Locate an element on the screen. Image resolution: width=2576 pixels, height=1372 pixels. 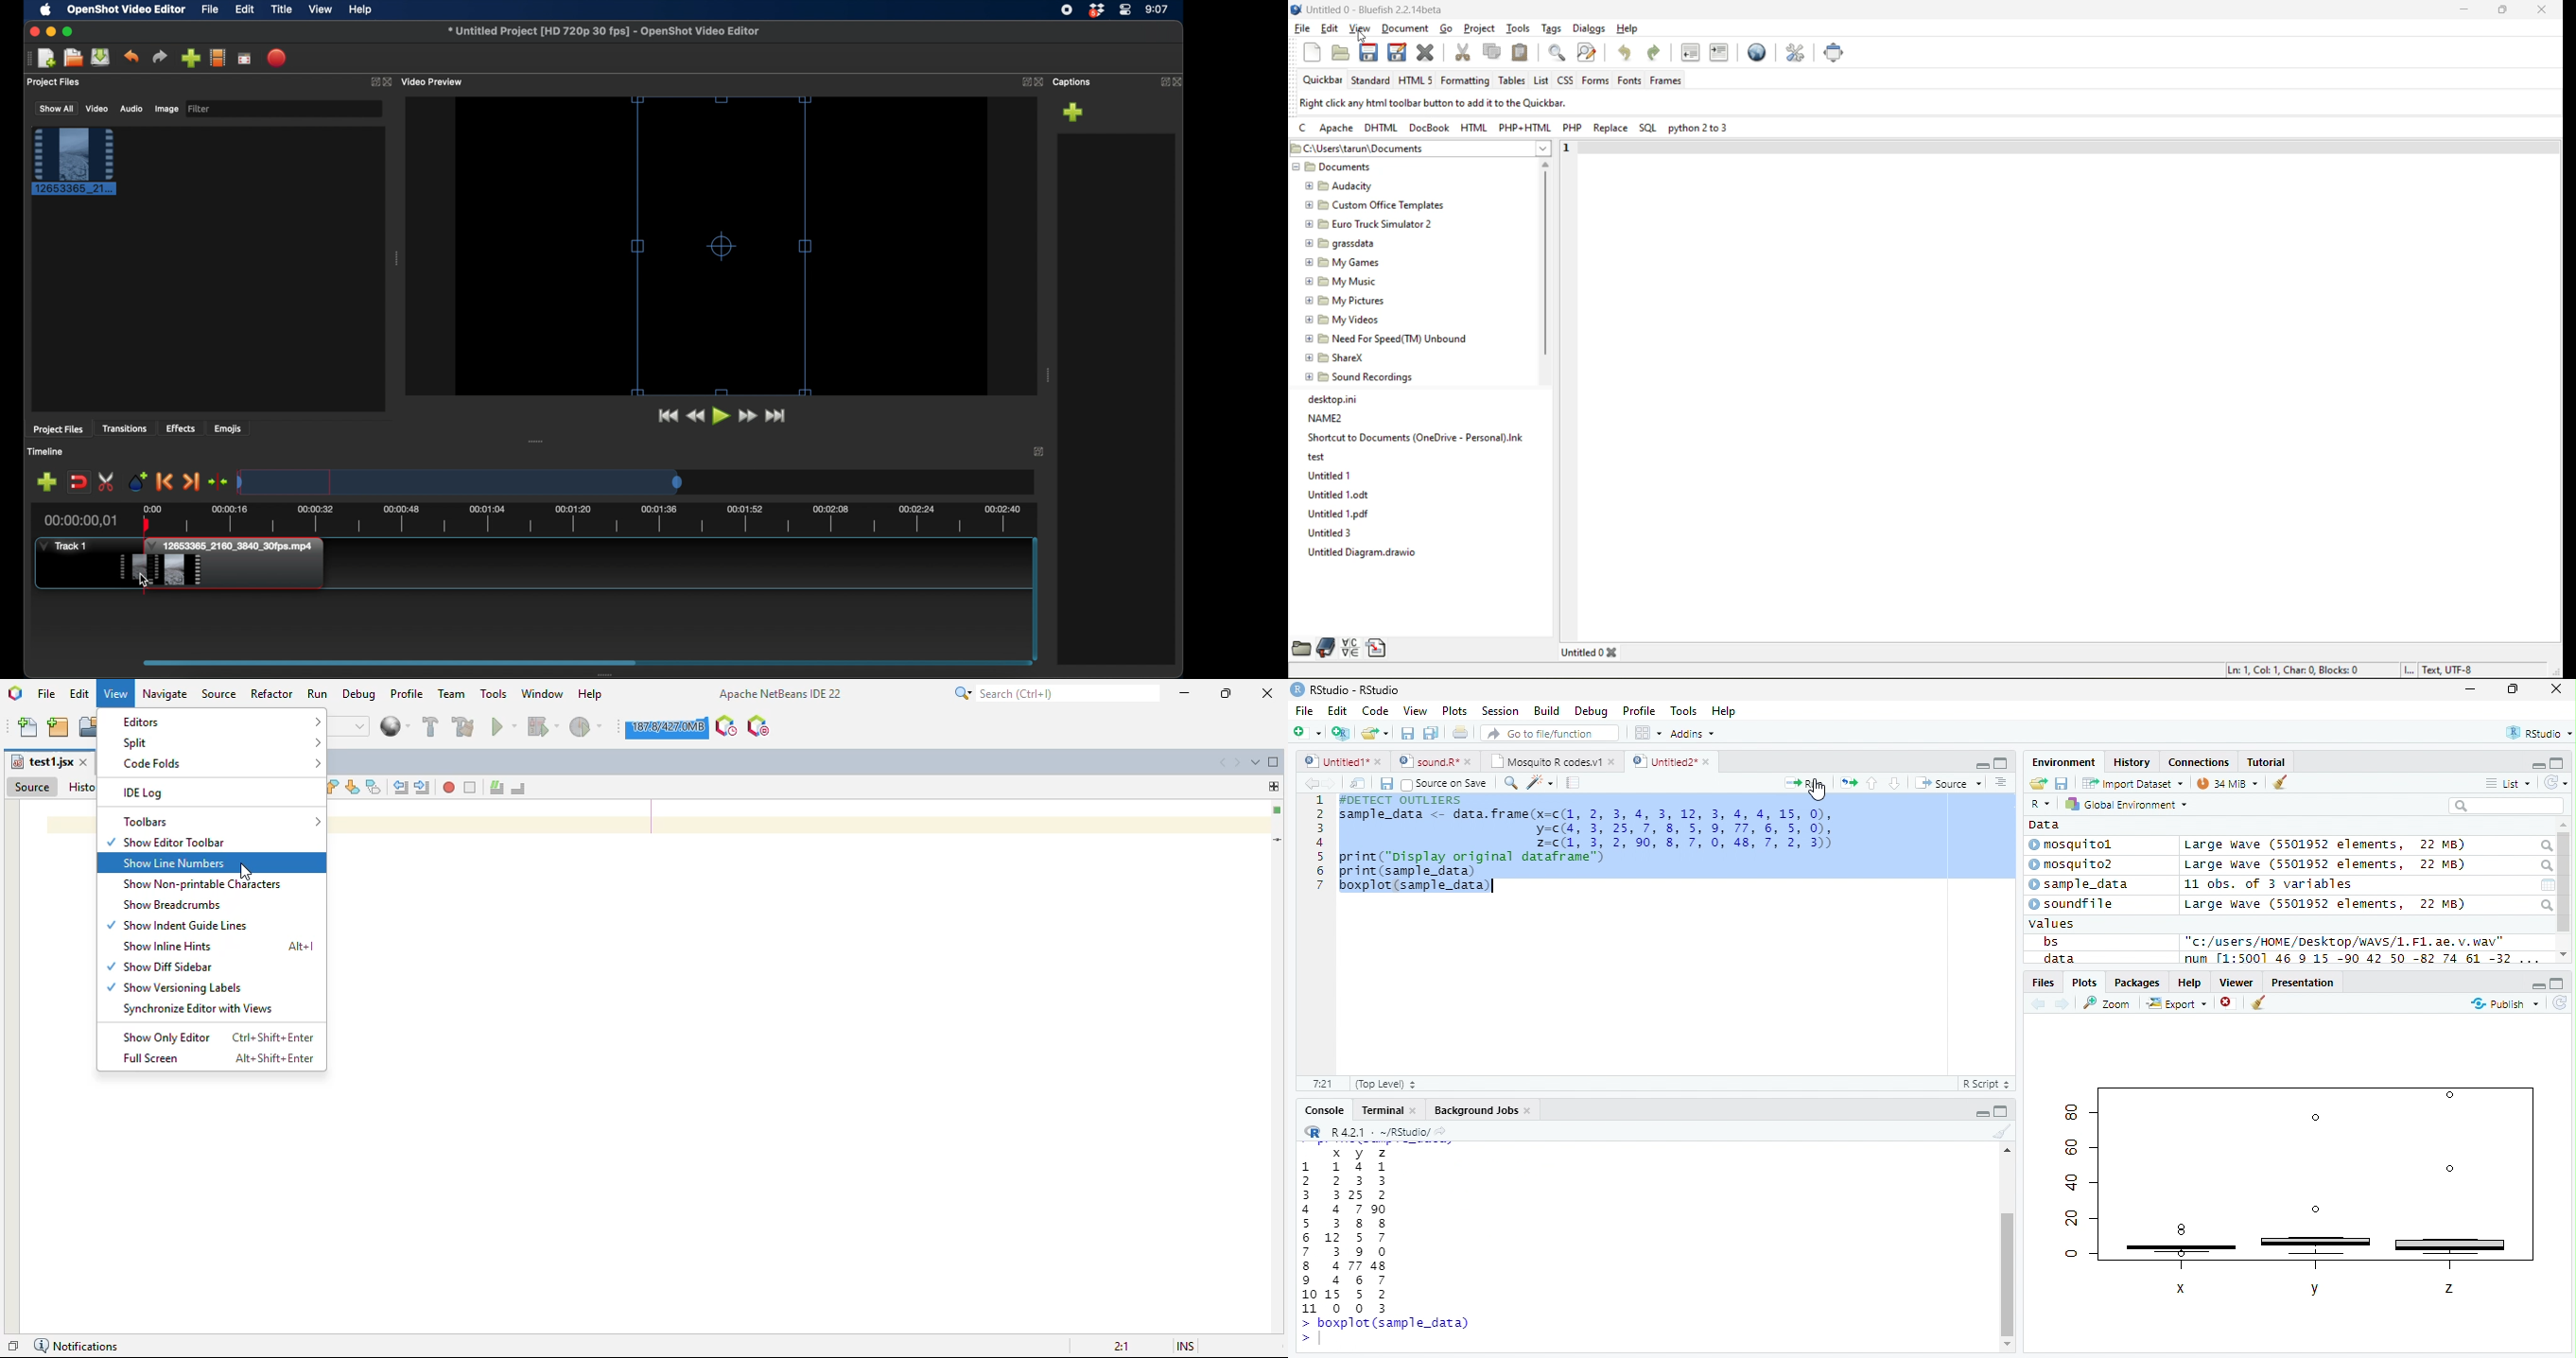
Save is located at coordinates (2062, 783).